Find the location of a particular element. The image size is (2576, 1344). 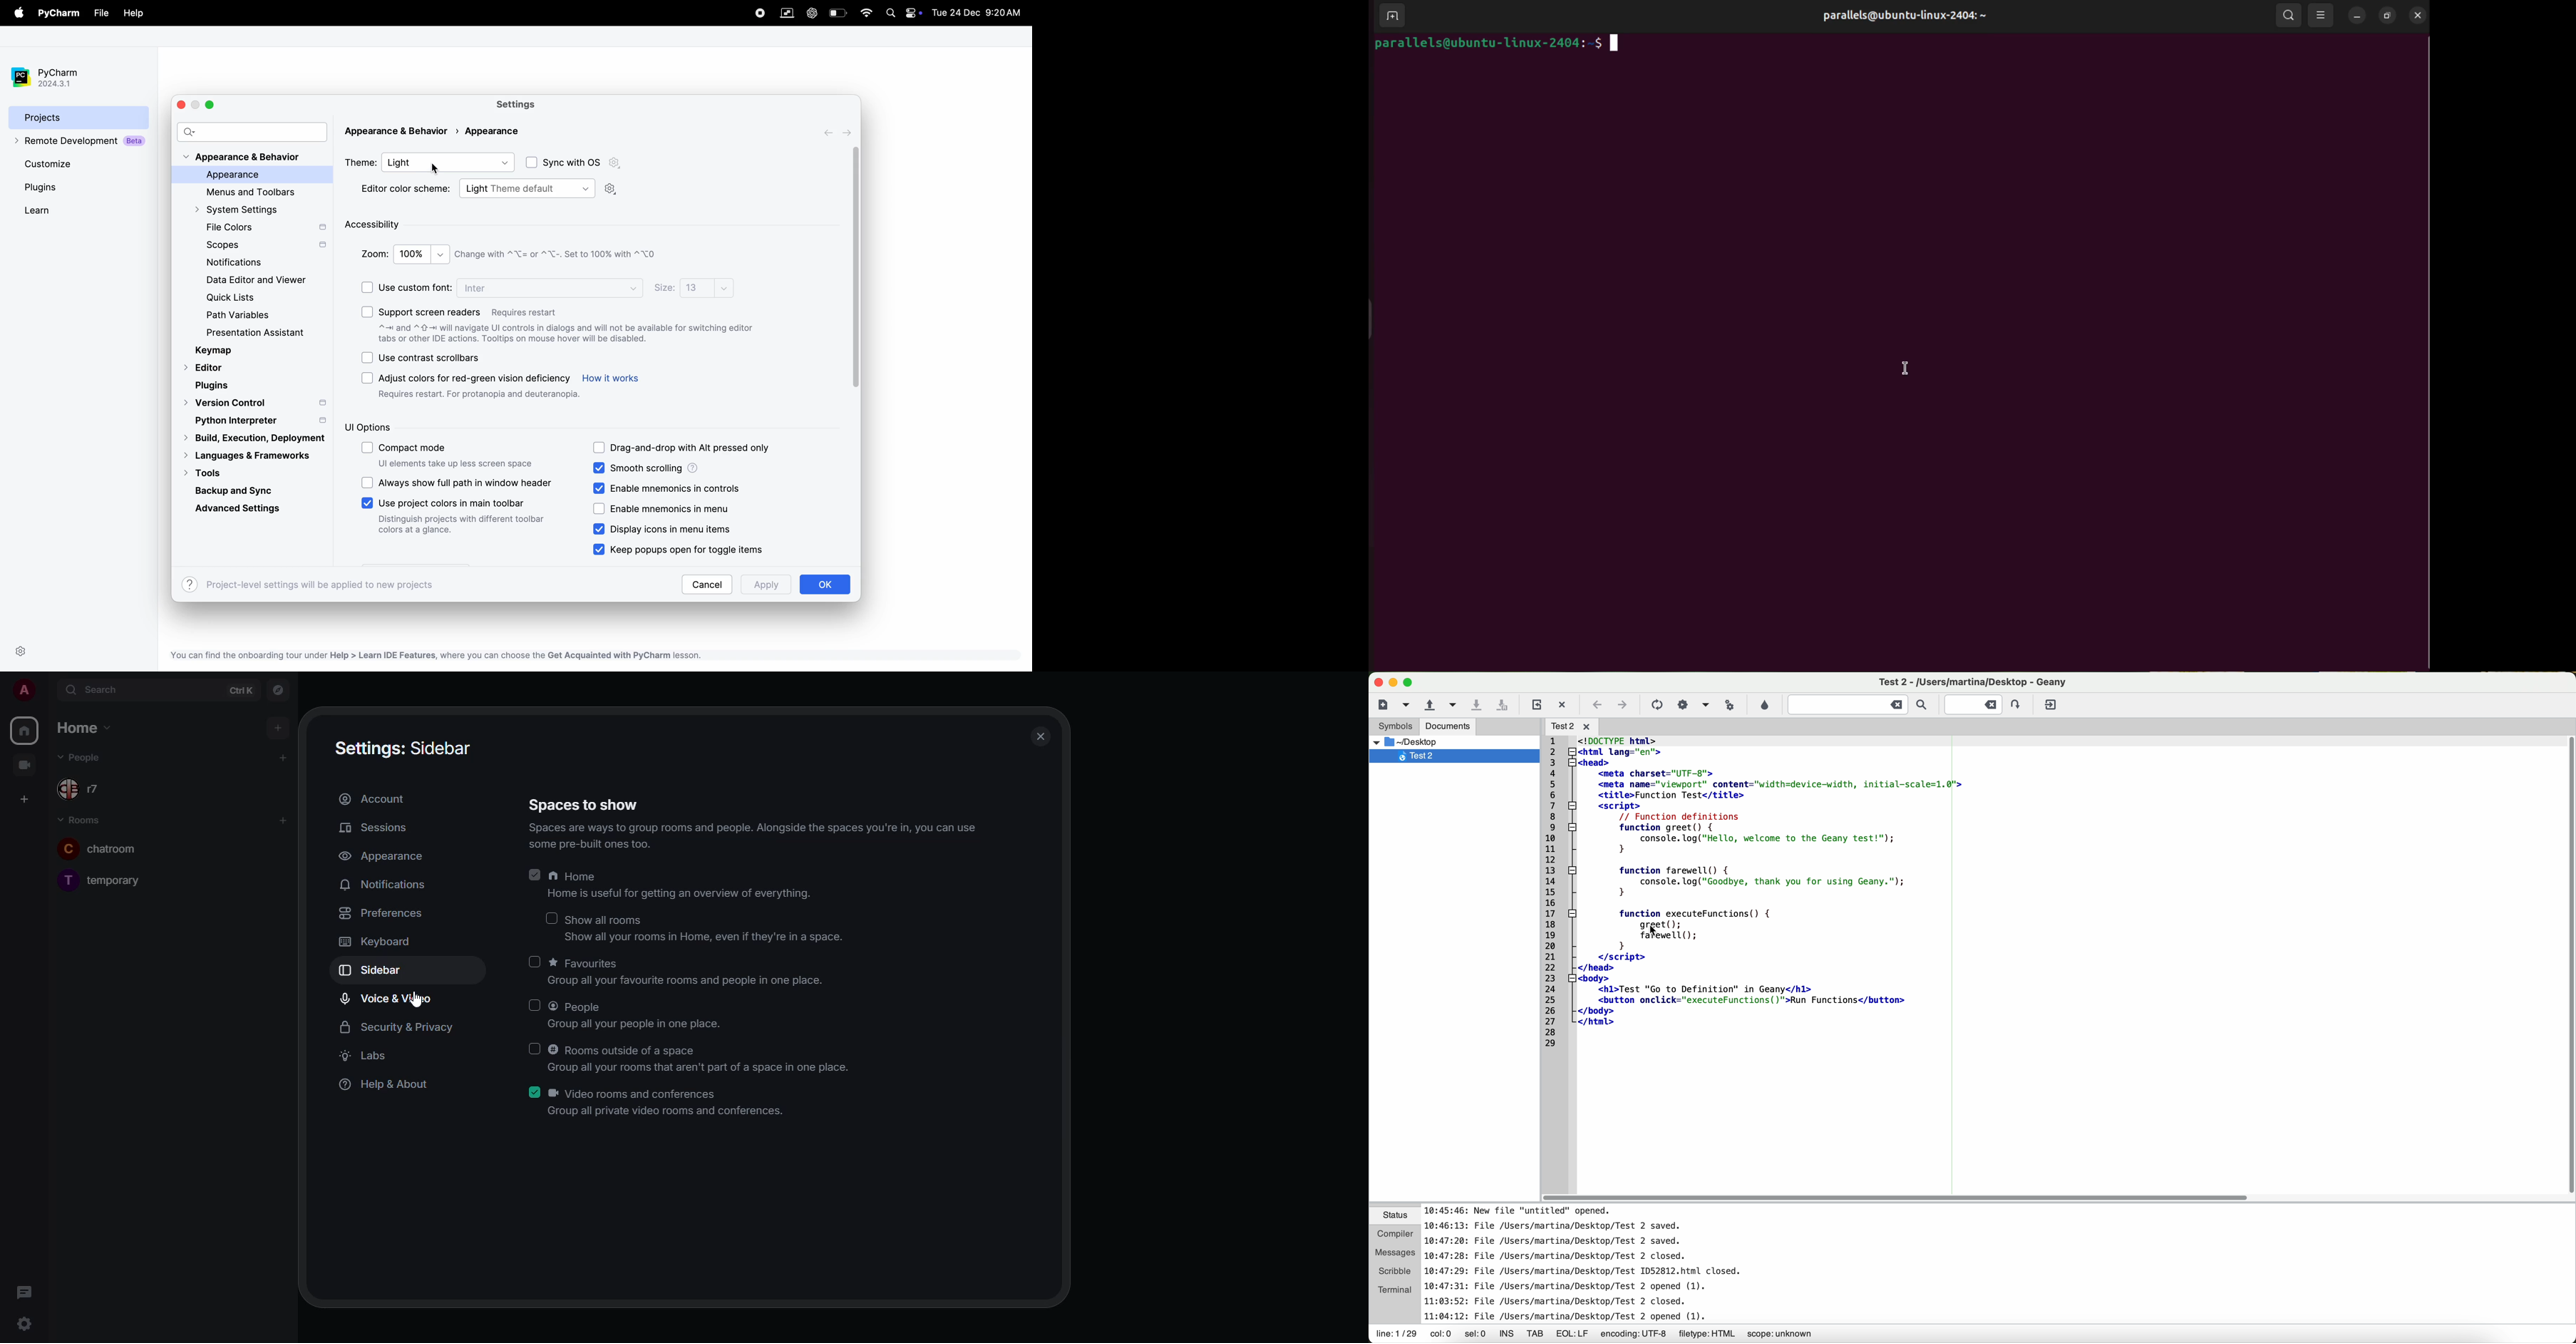

account is located at coordinates (379, 800).